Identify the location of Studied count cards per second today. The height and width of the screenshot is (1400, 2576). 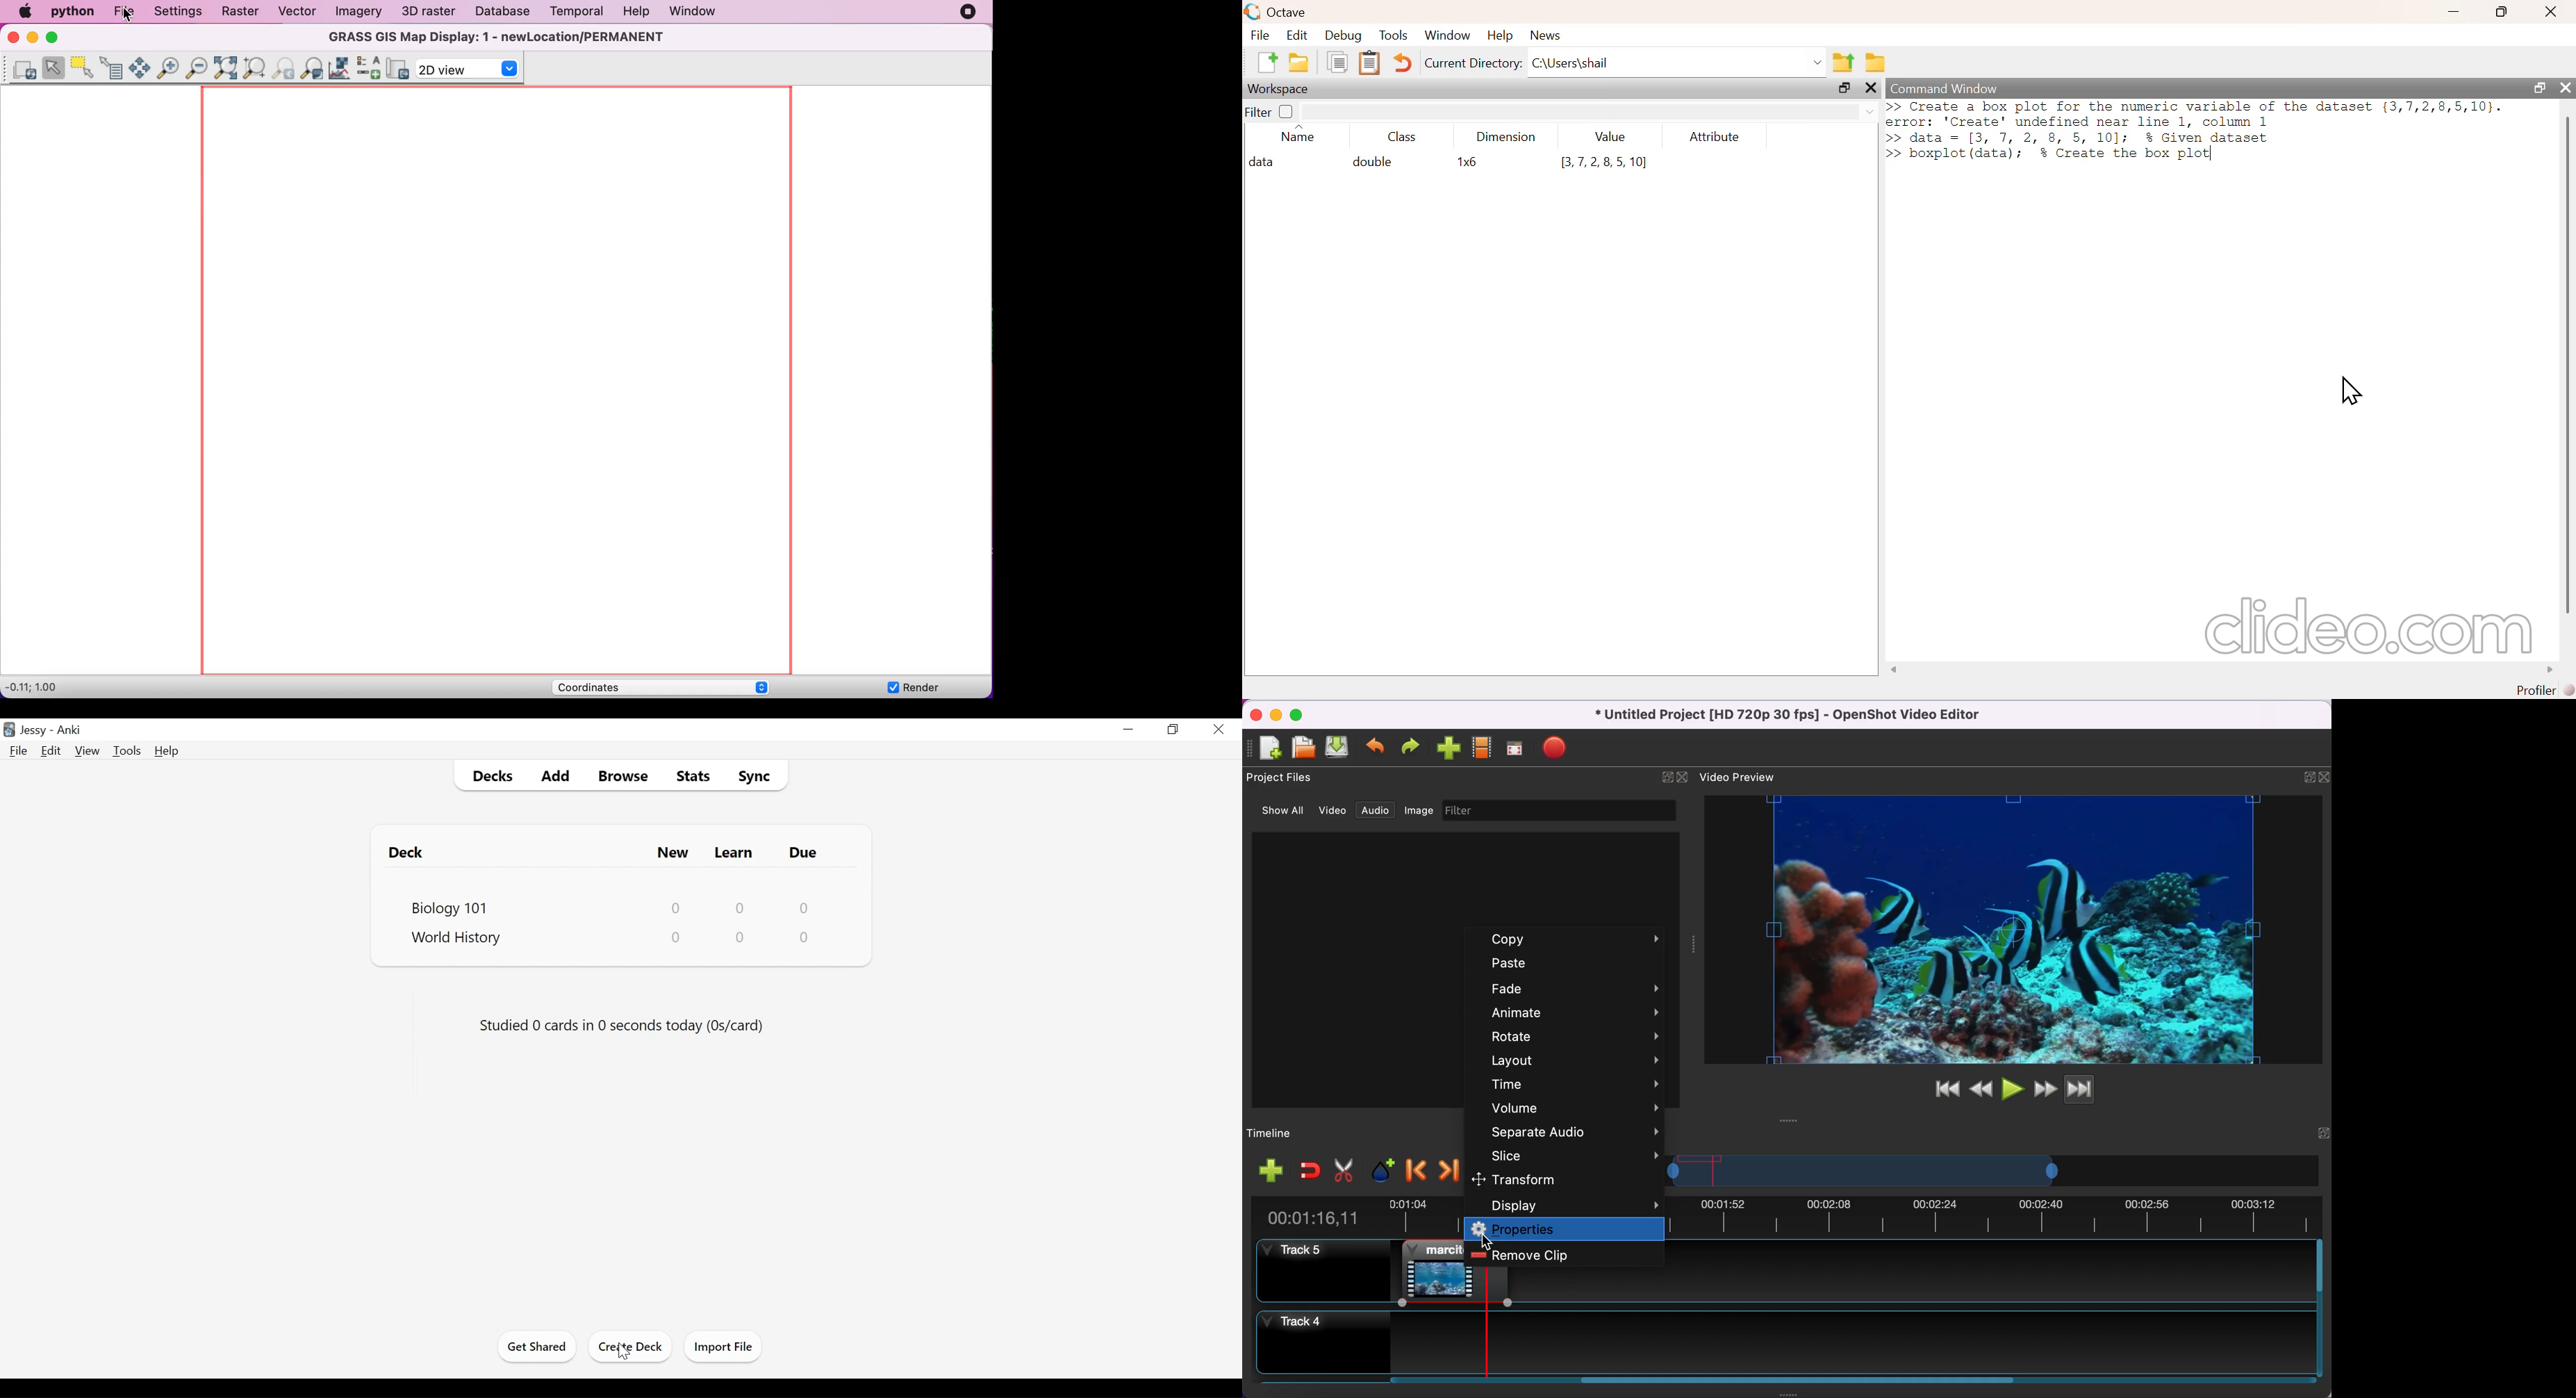
(619, 1025).